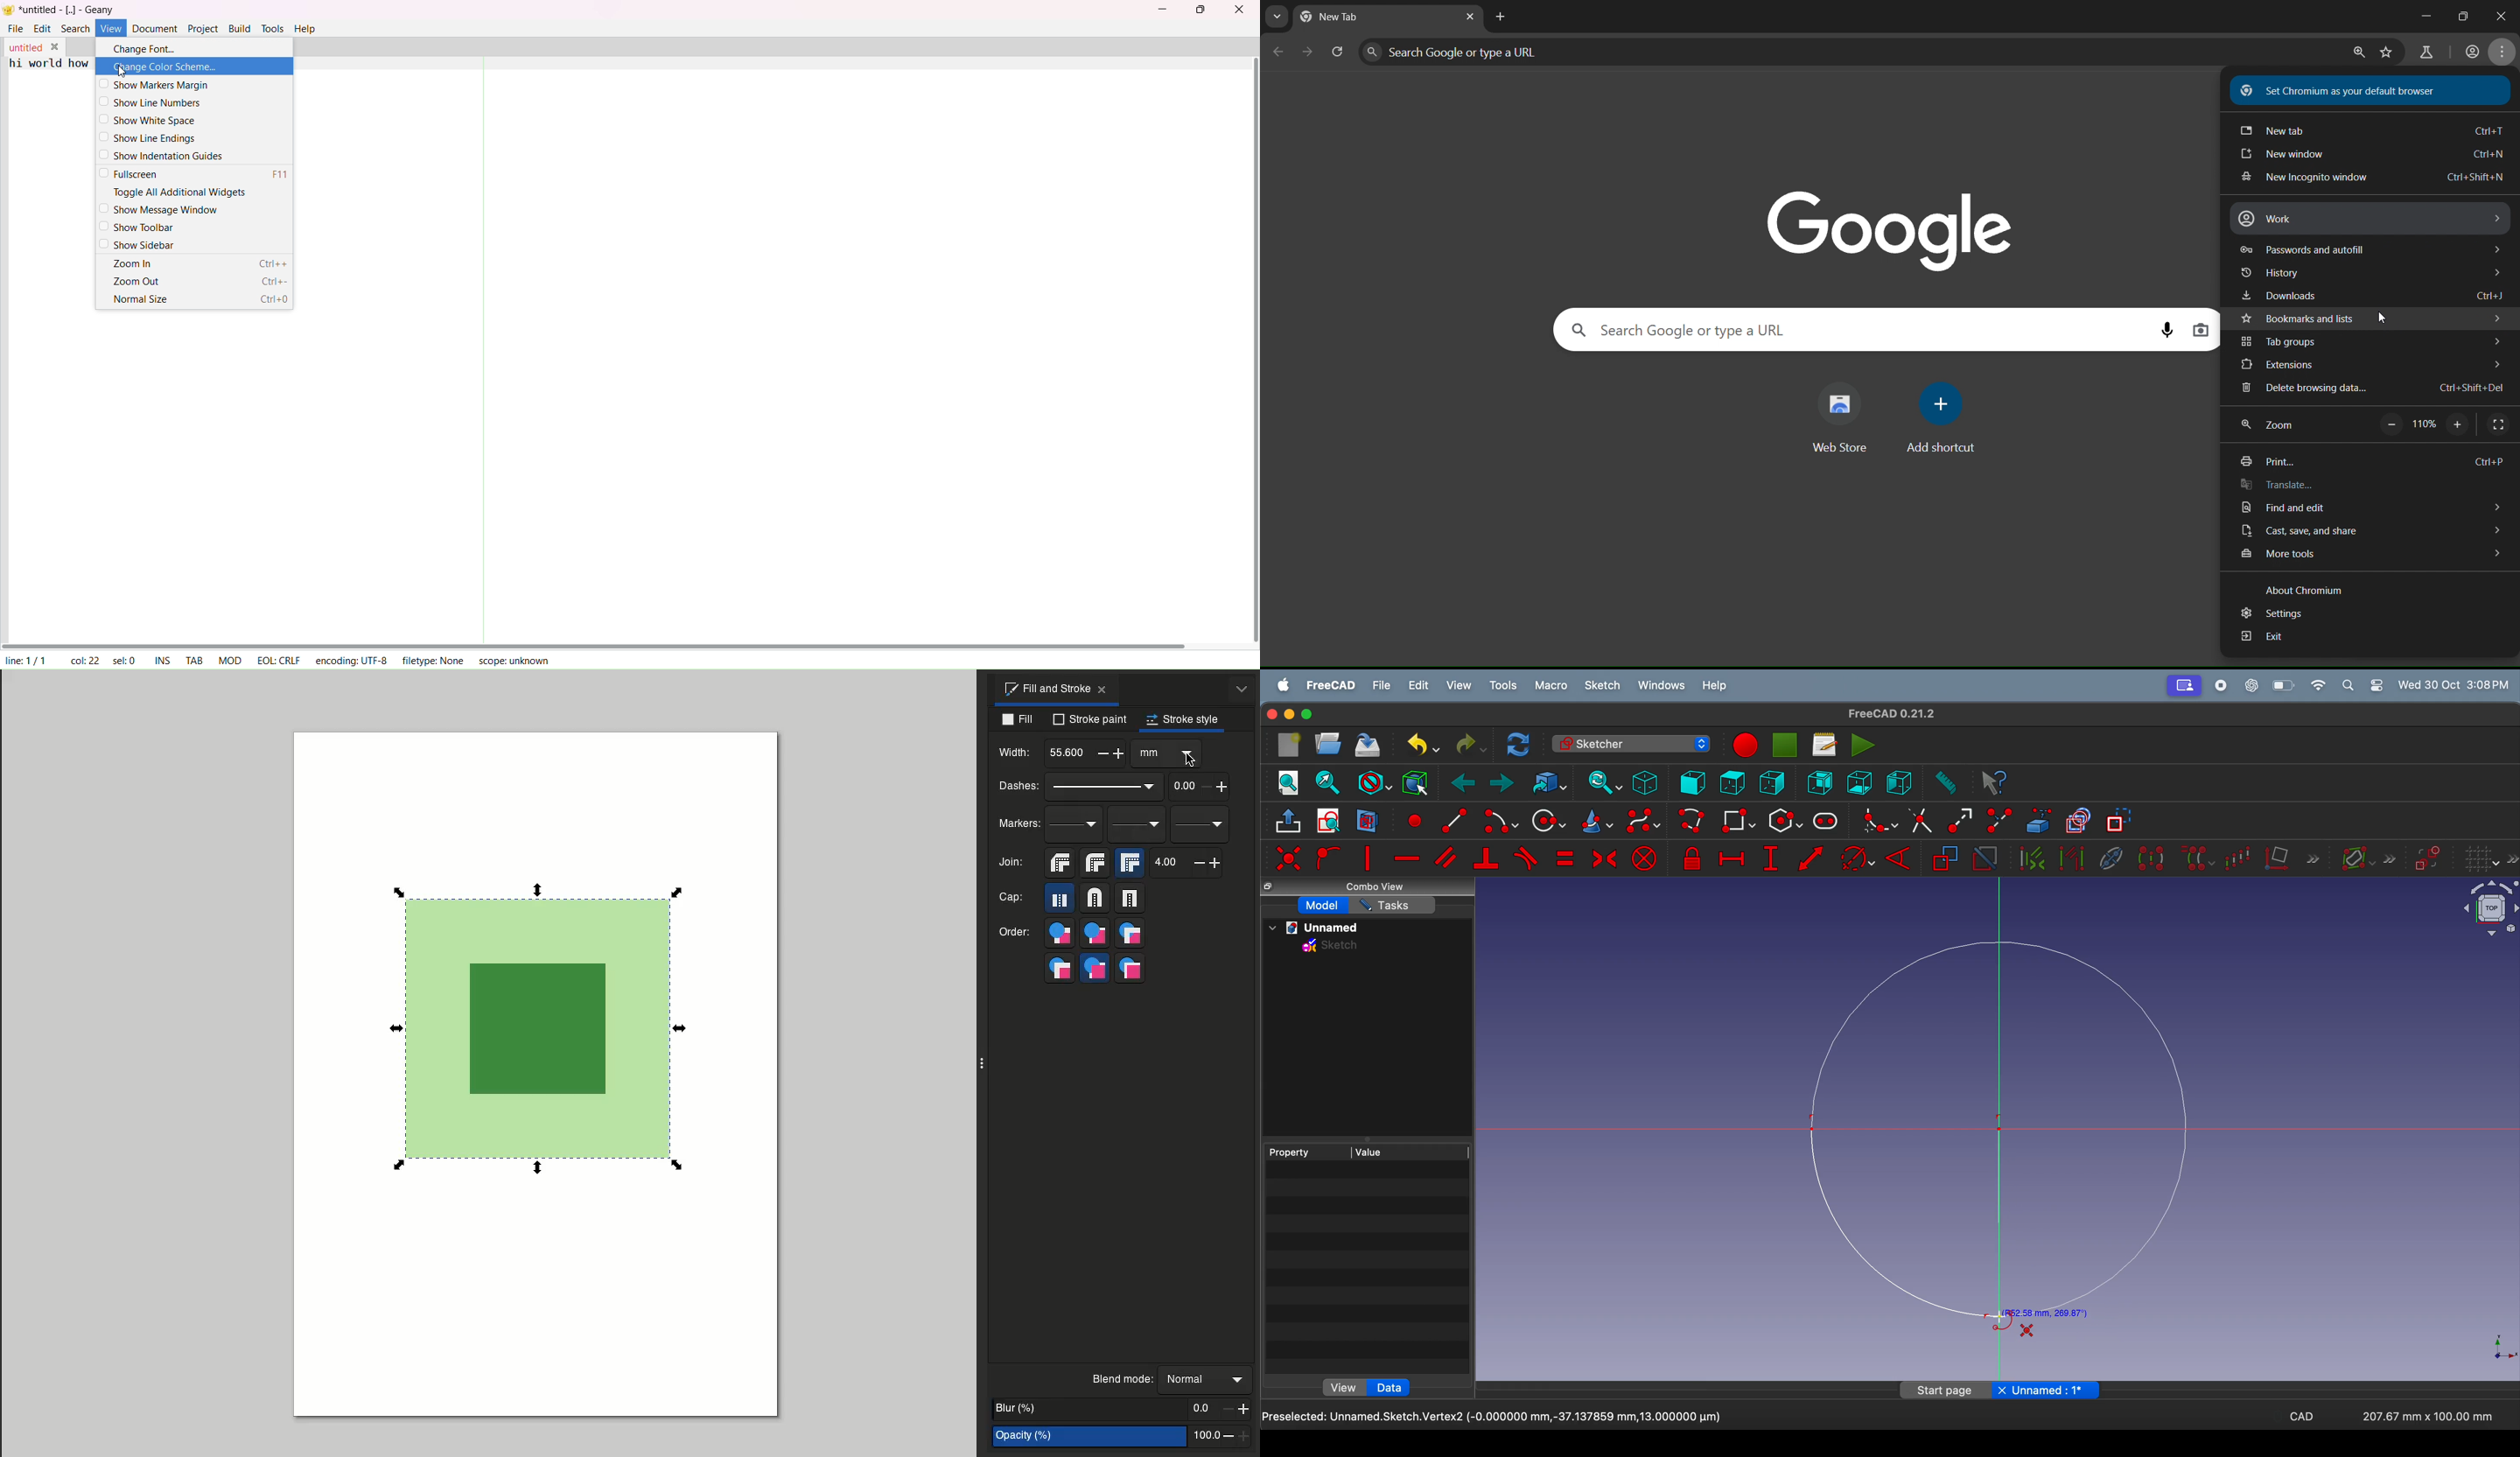 Image resolution: width=2520 pixels, height=1484 pixels. Describe the element at coordinates (1290, 745) in the screenshot. I see `new document` at that location.